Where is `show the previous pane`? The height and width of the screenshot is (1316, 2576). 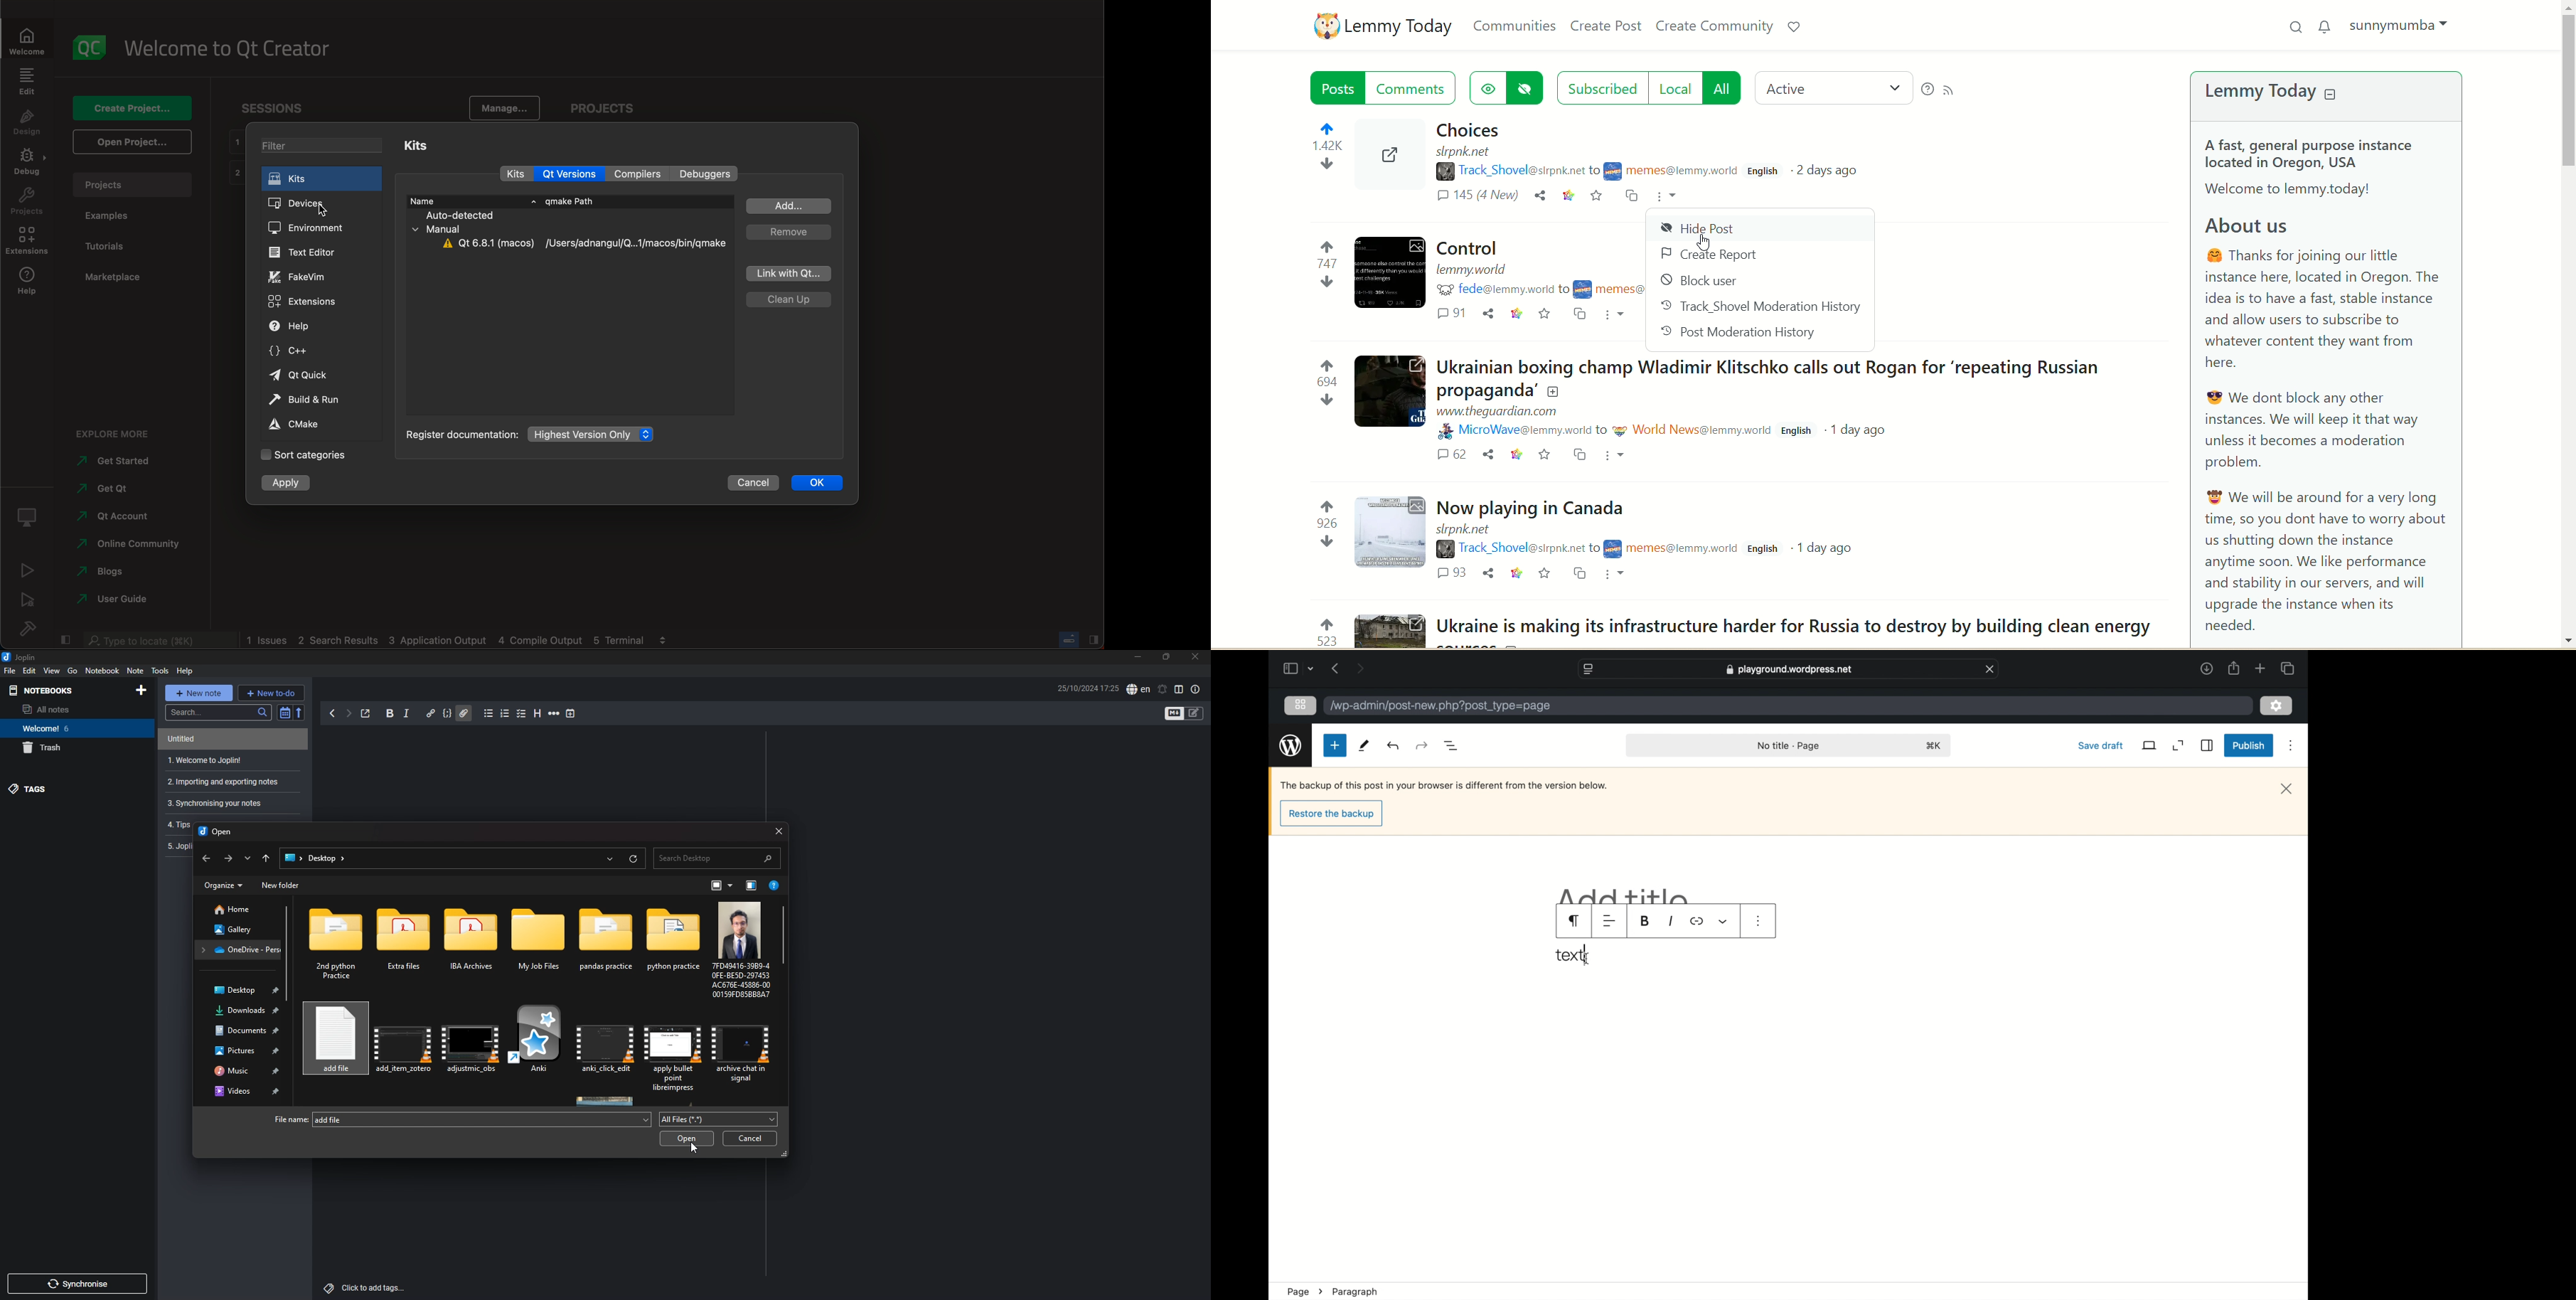
show the previous pane is located at coordinates (751, 886).